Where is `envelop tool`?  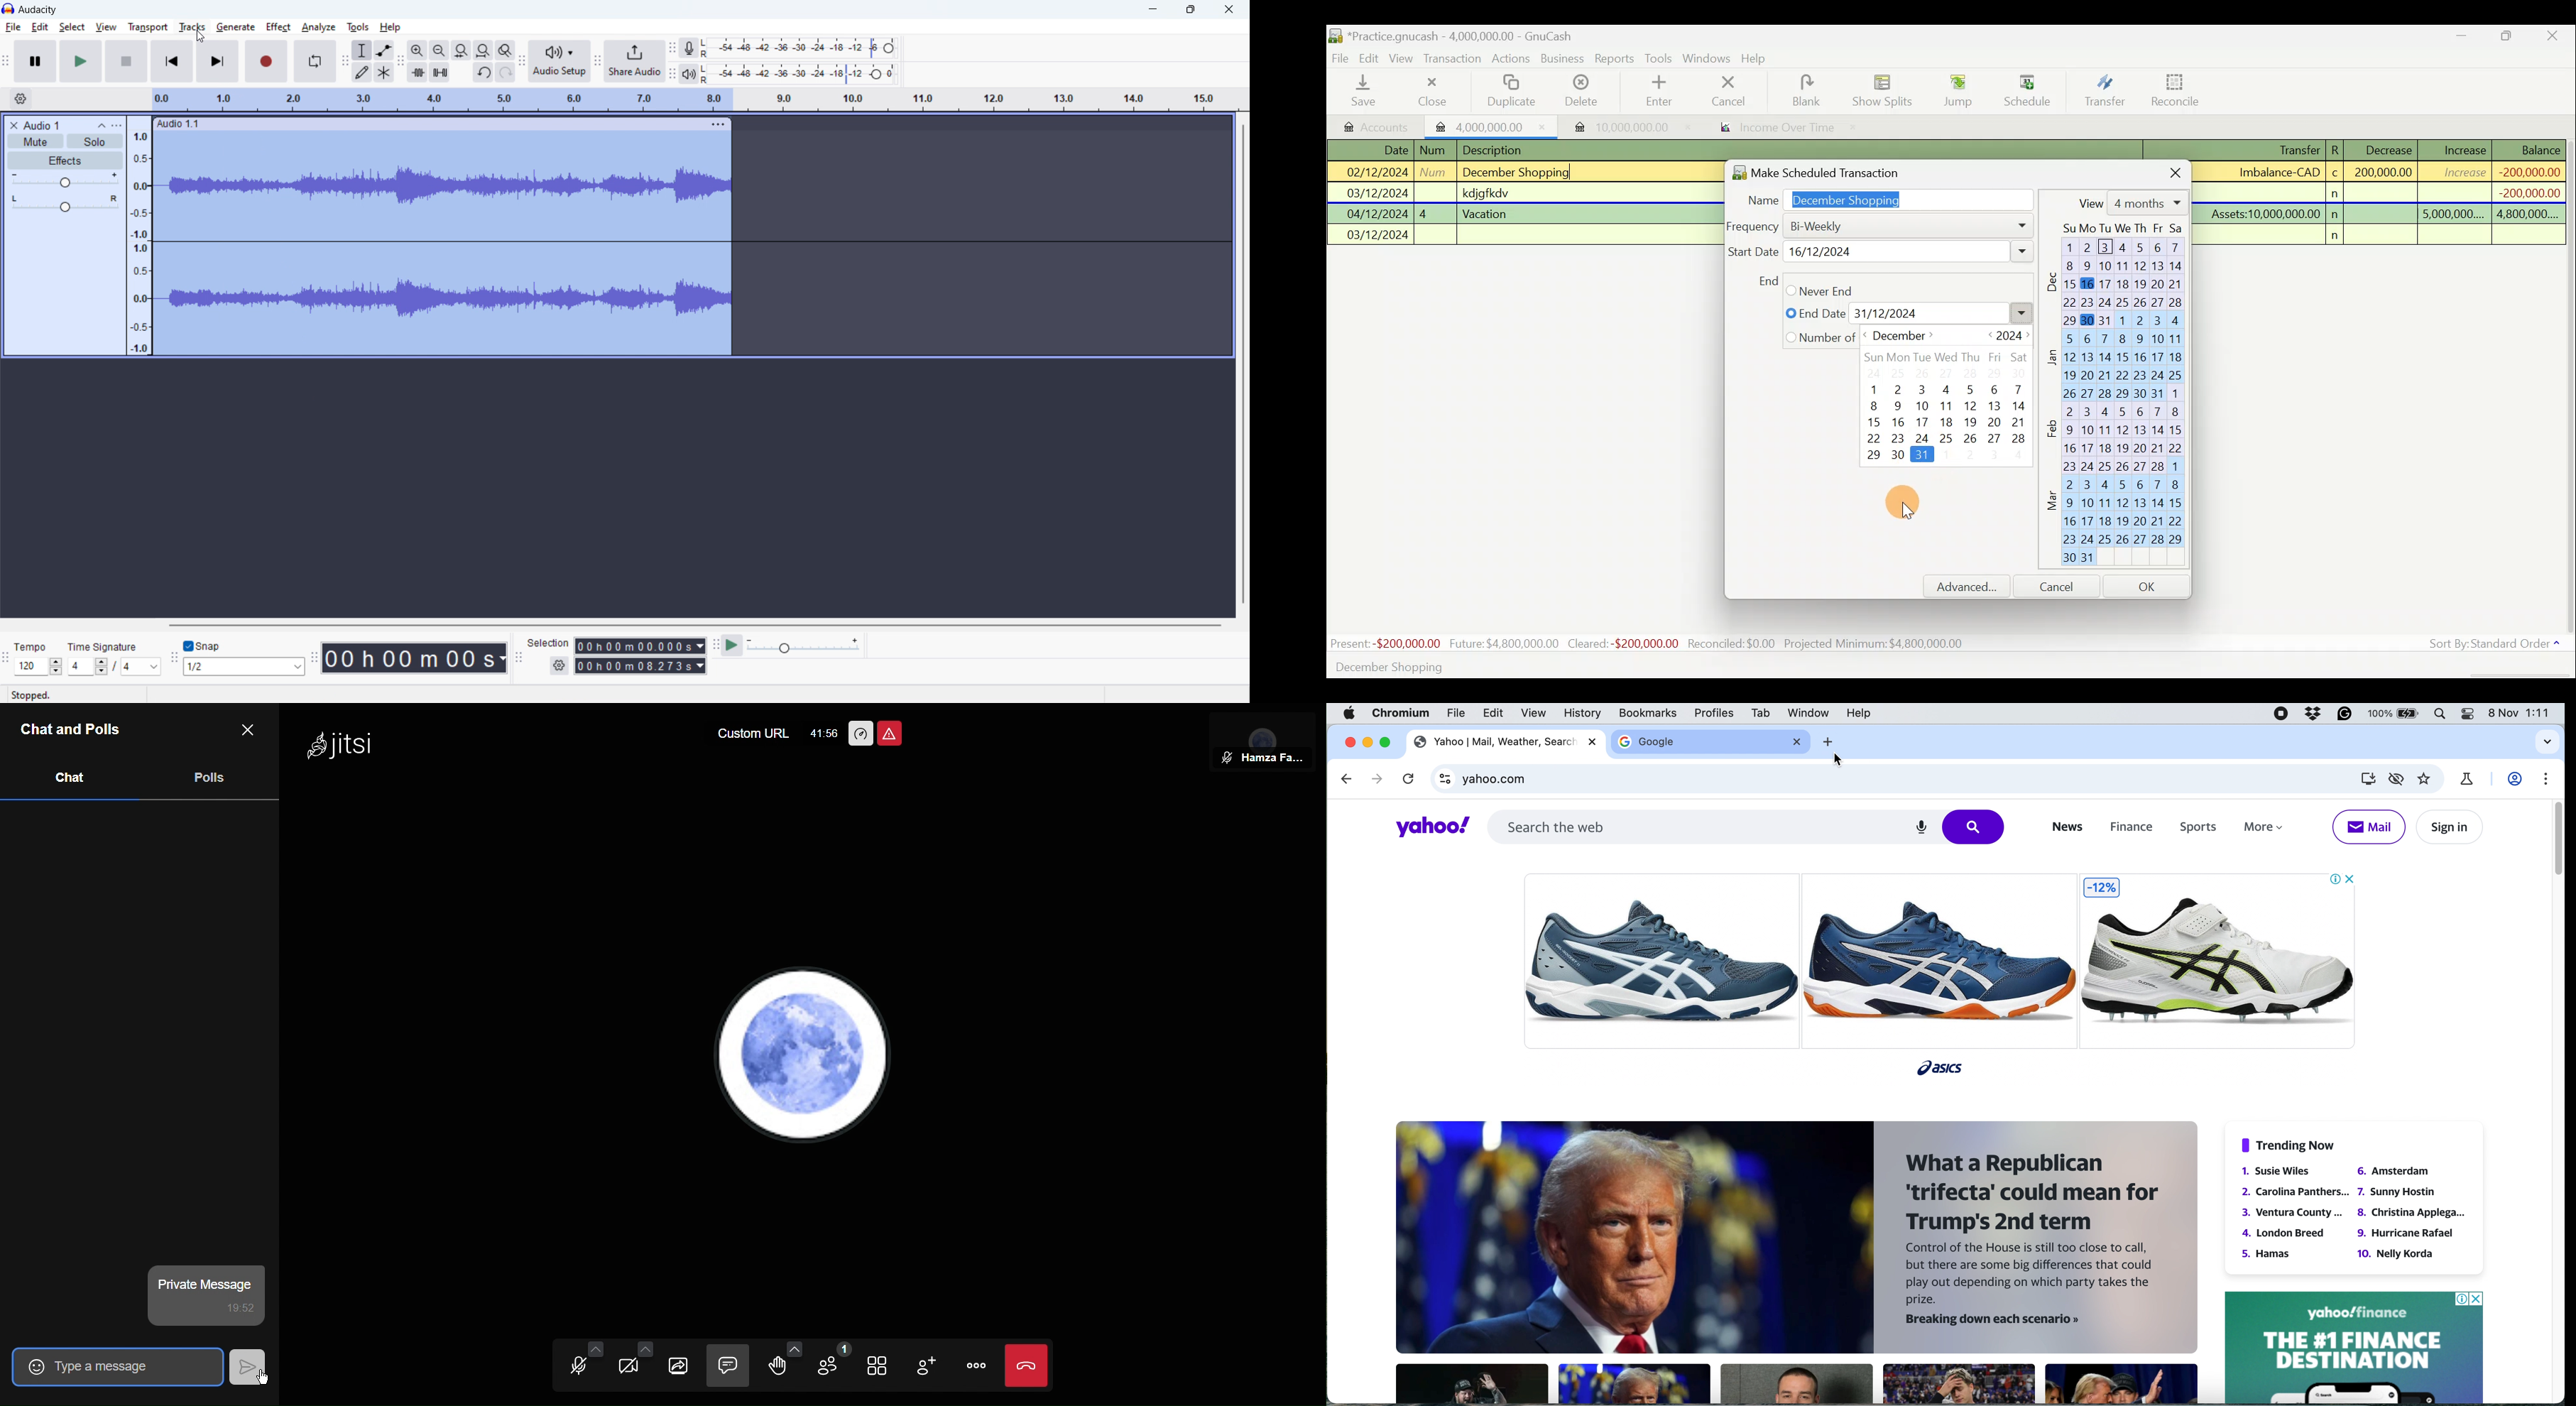
envelop tool is located at coordinates (384, 50).